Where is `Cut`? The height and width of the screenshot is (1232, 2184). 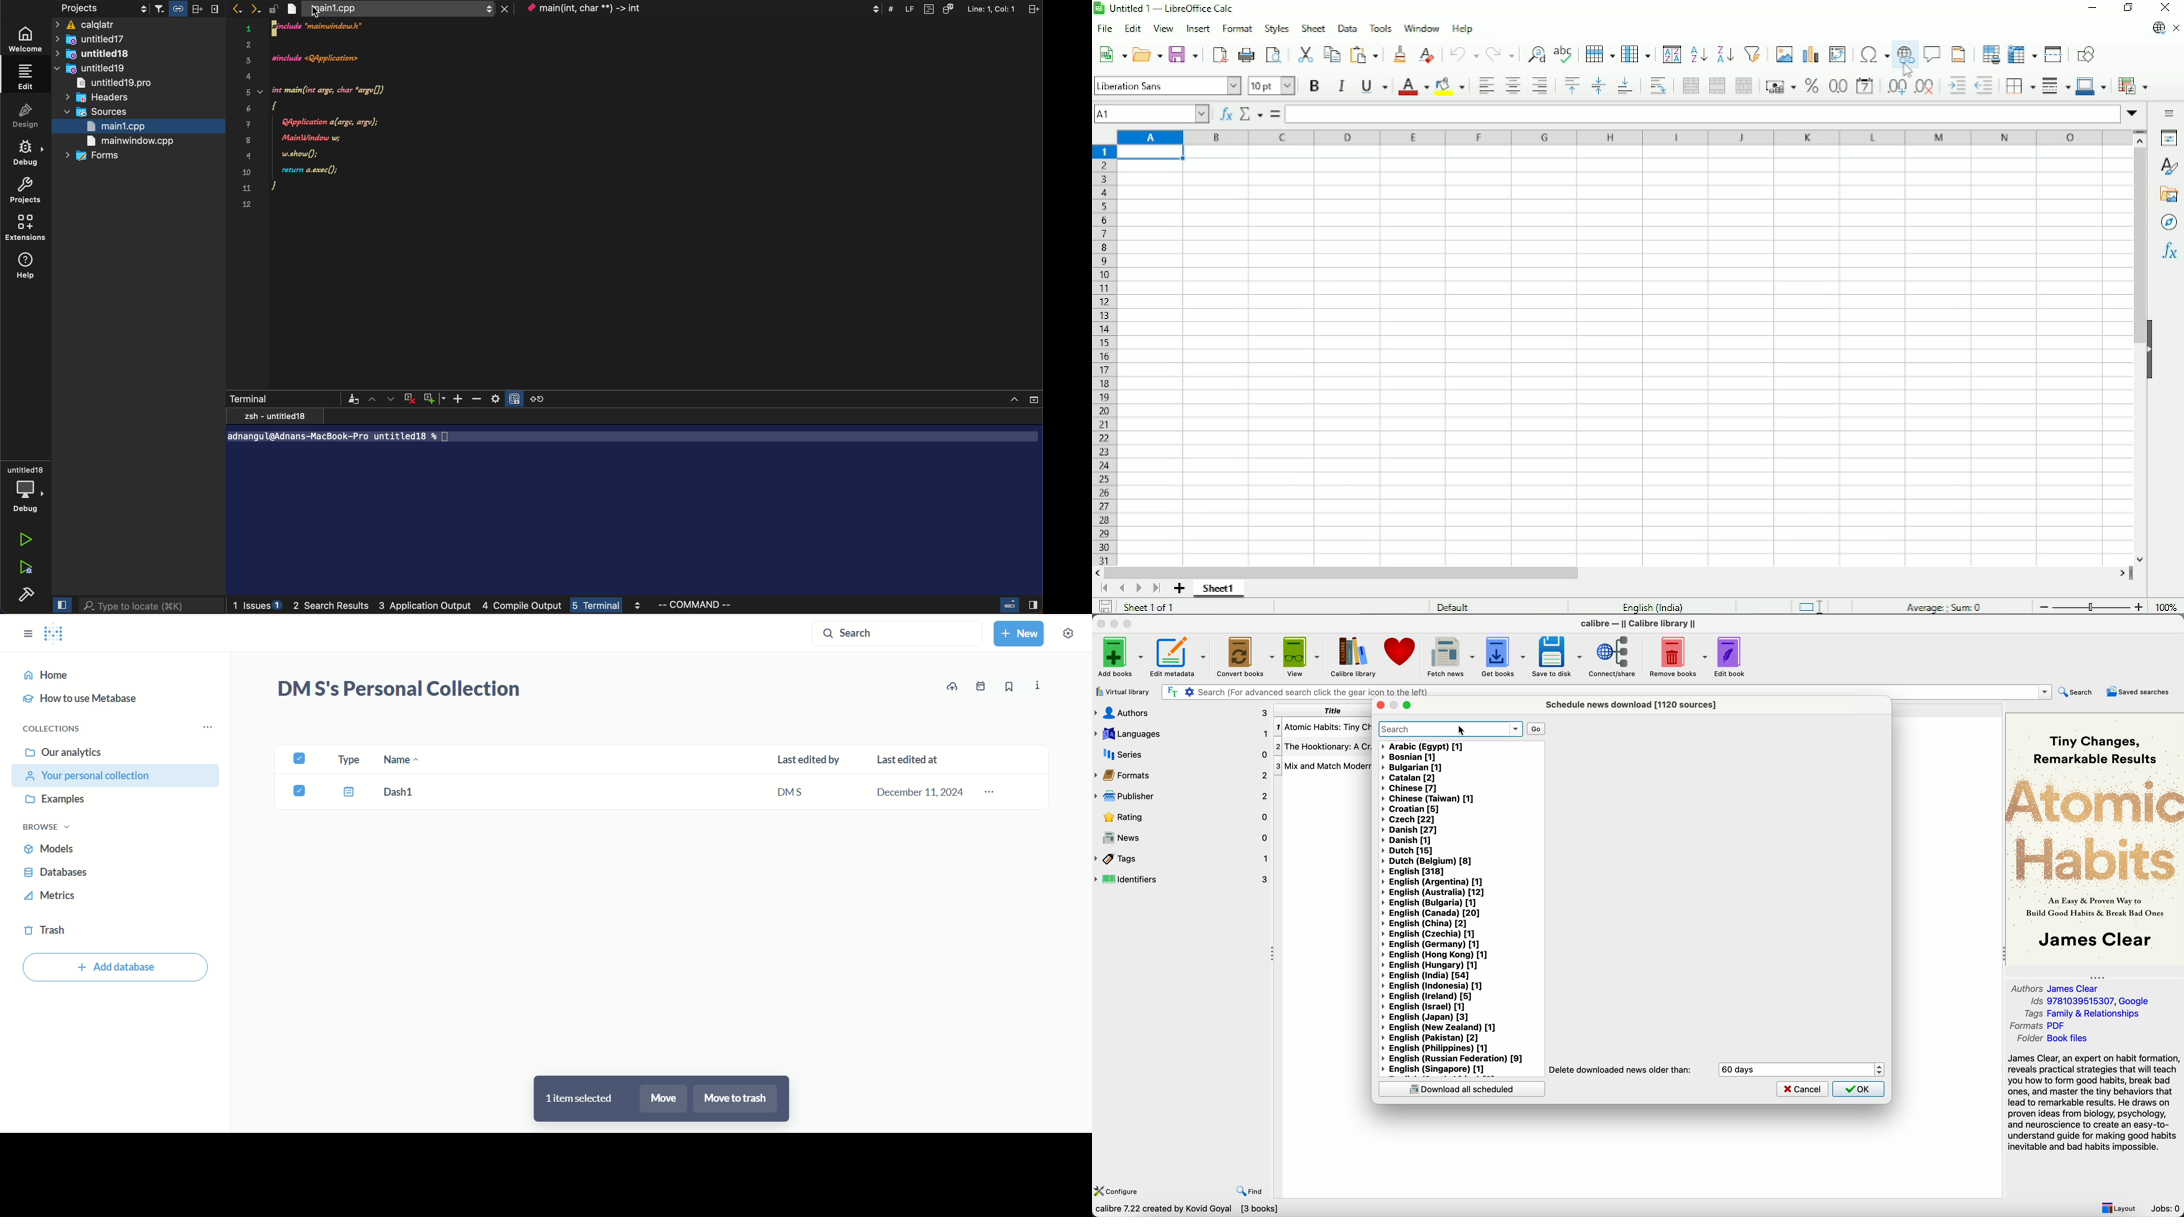
Cut is located at coordinates (1305, 52).